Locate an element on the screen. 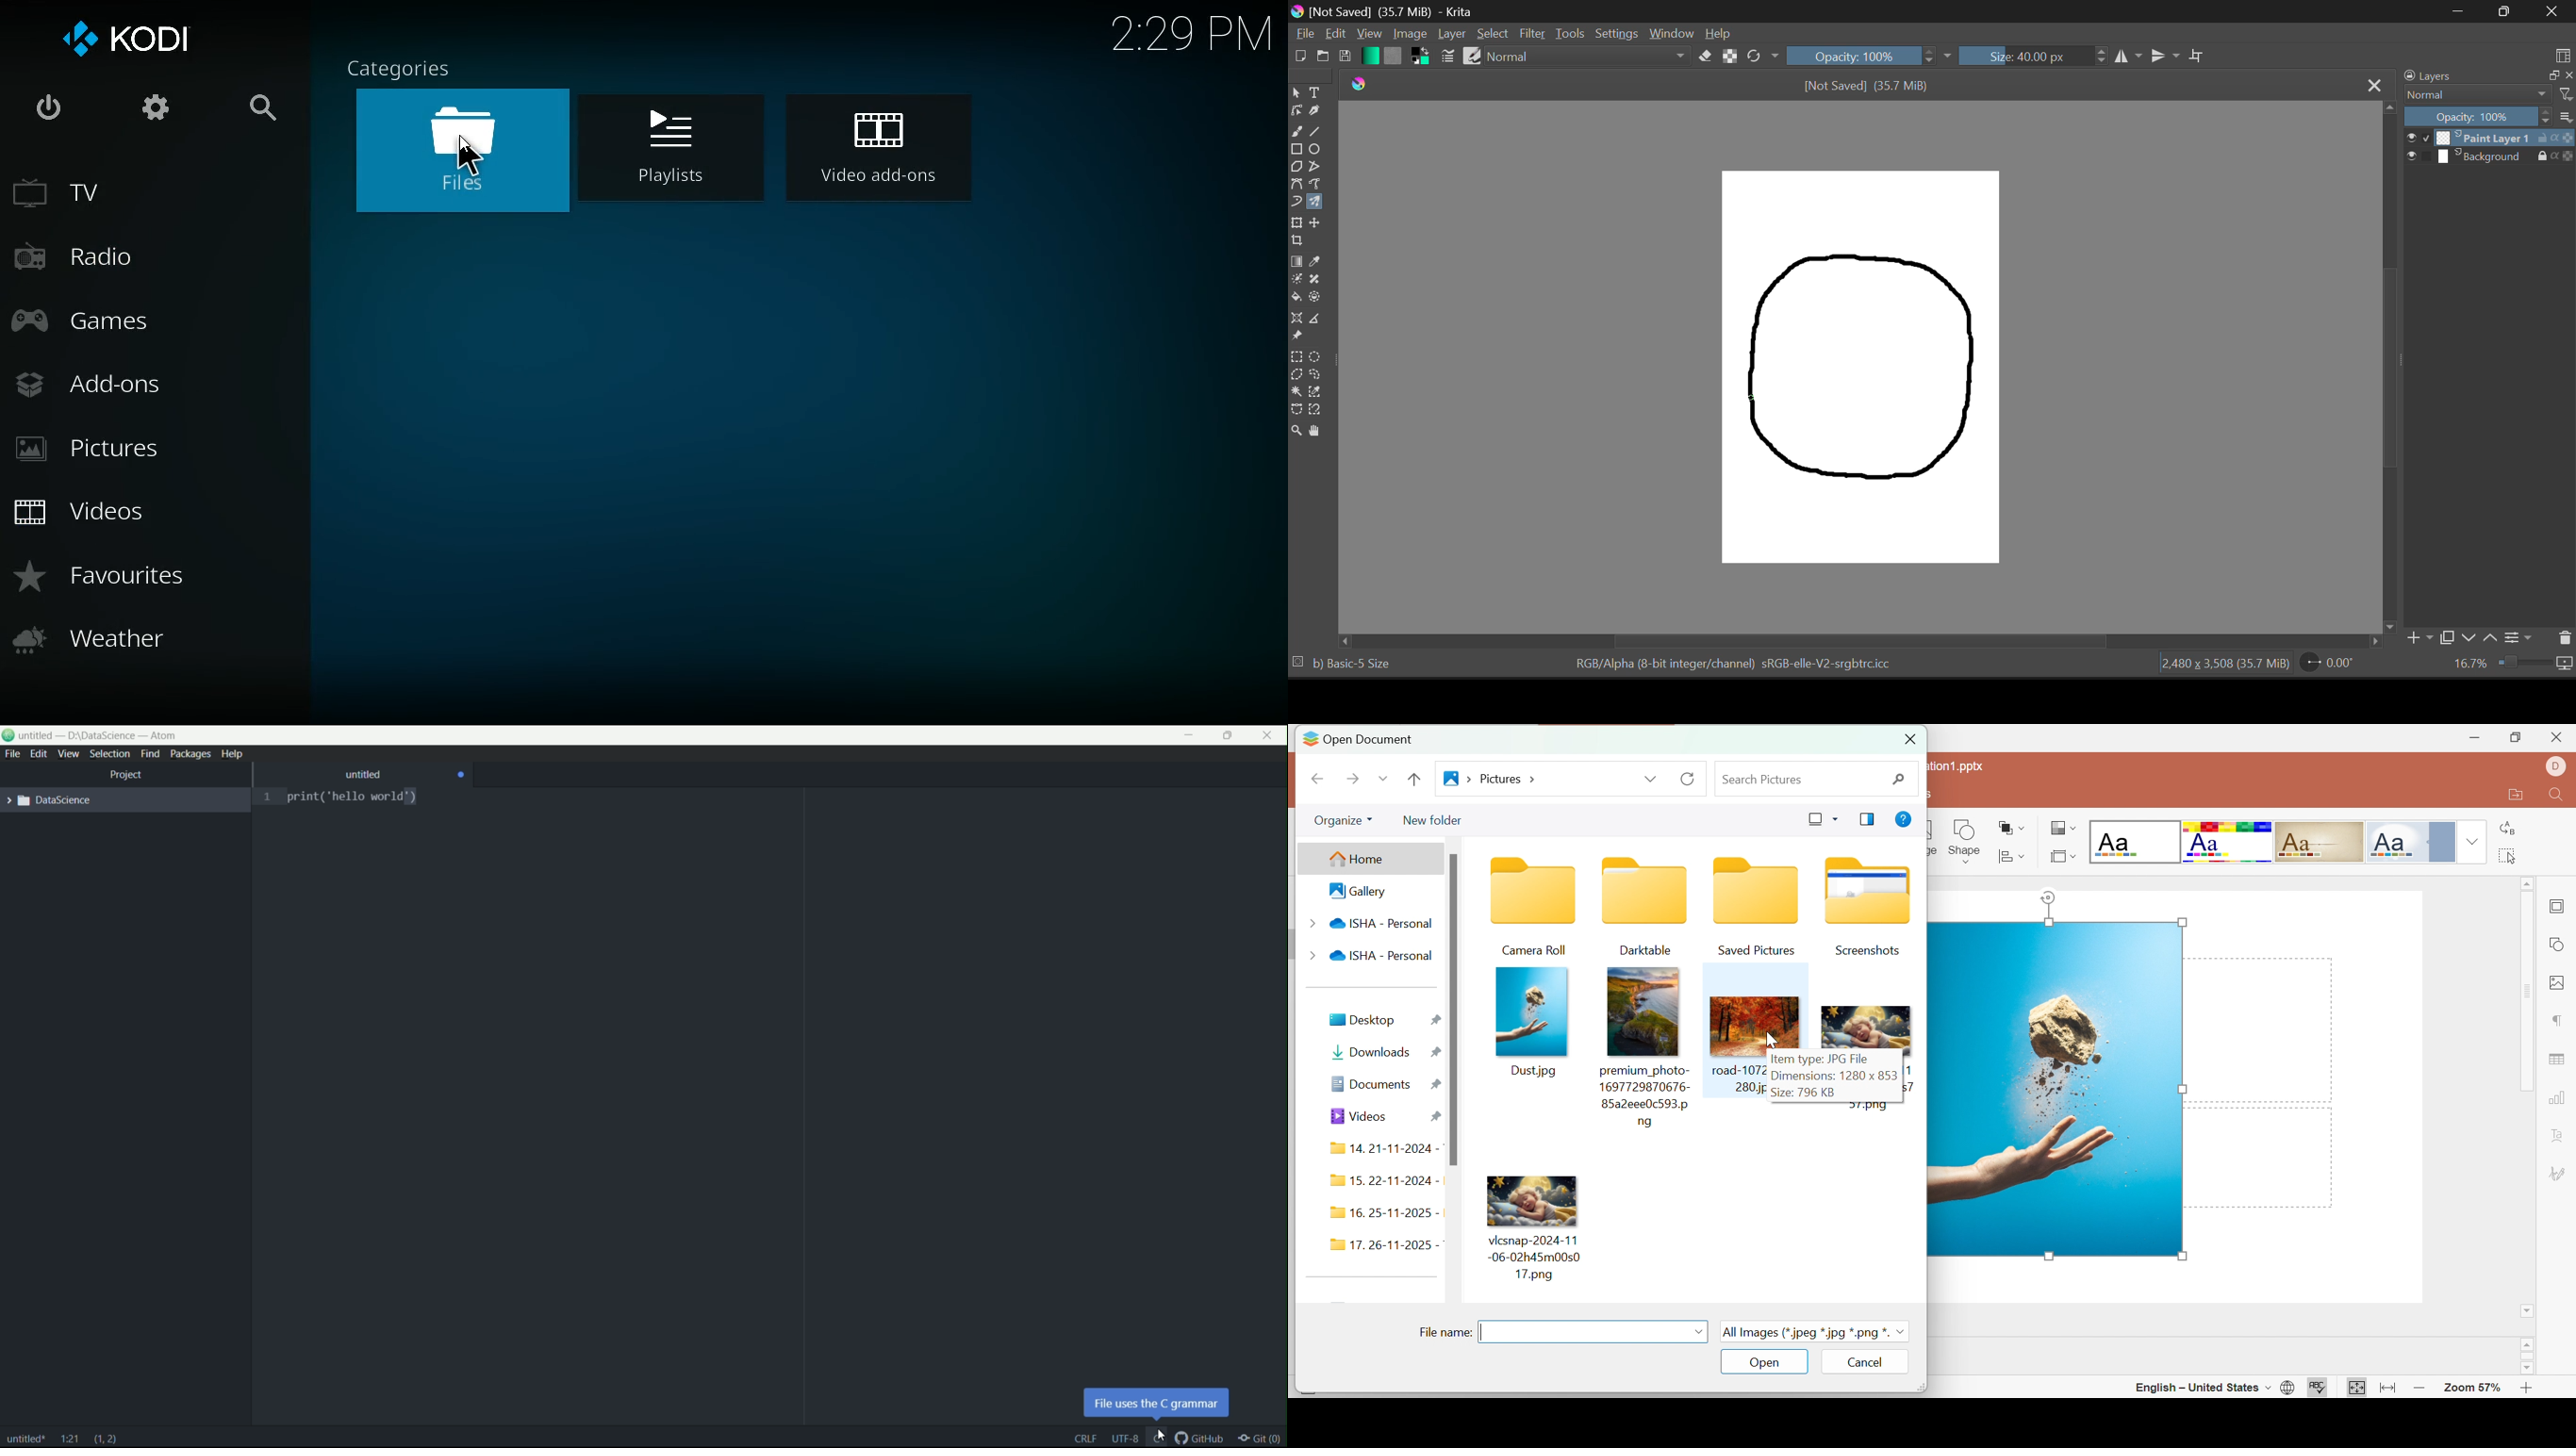 Image resolution: width=2576 pixels, height=1456 pixels. Close is located at coordinates (1910, 740).